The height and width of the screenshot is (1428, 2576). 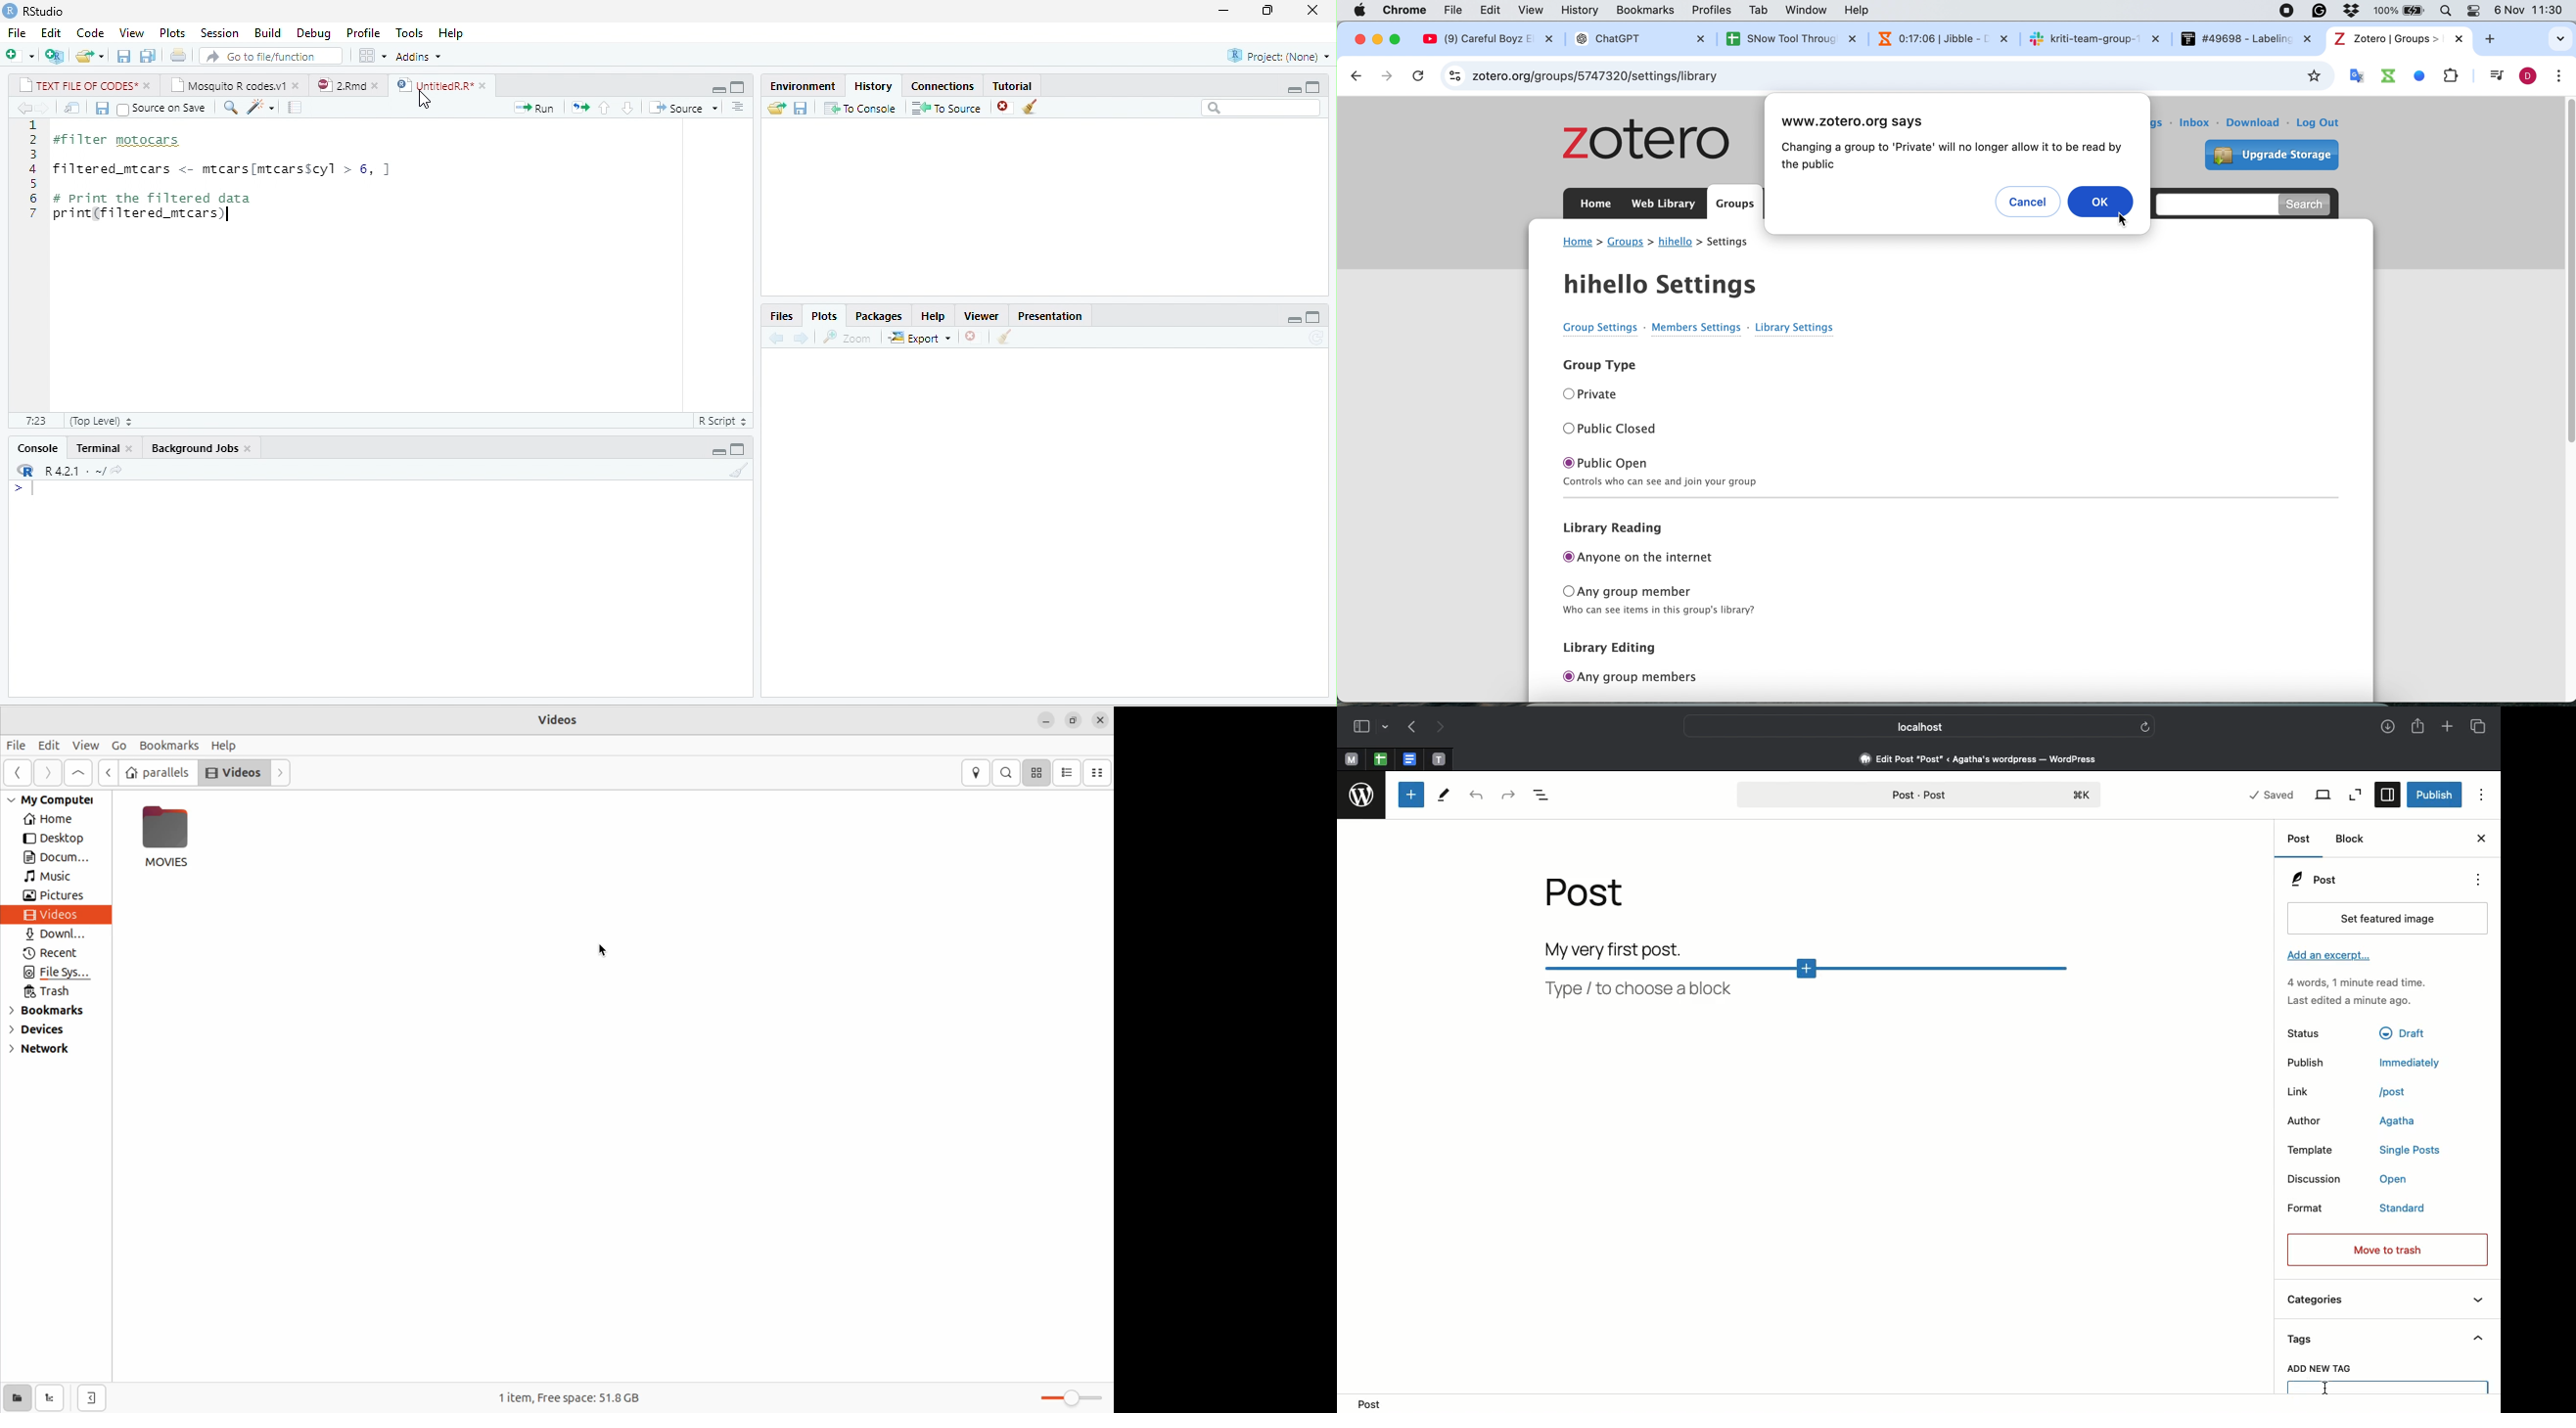 I want to click on Format, so click(x=2309, y=1209).